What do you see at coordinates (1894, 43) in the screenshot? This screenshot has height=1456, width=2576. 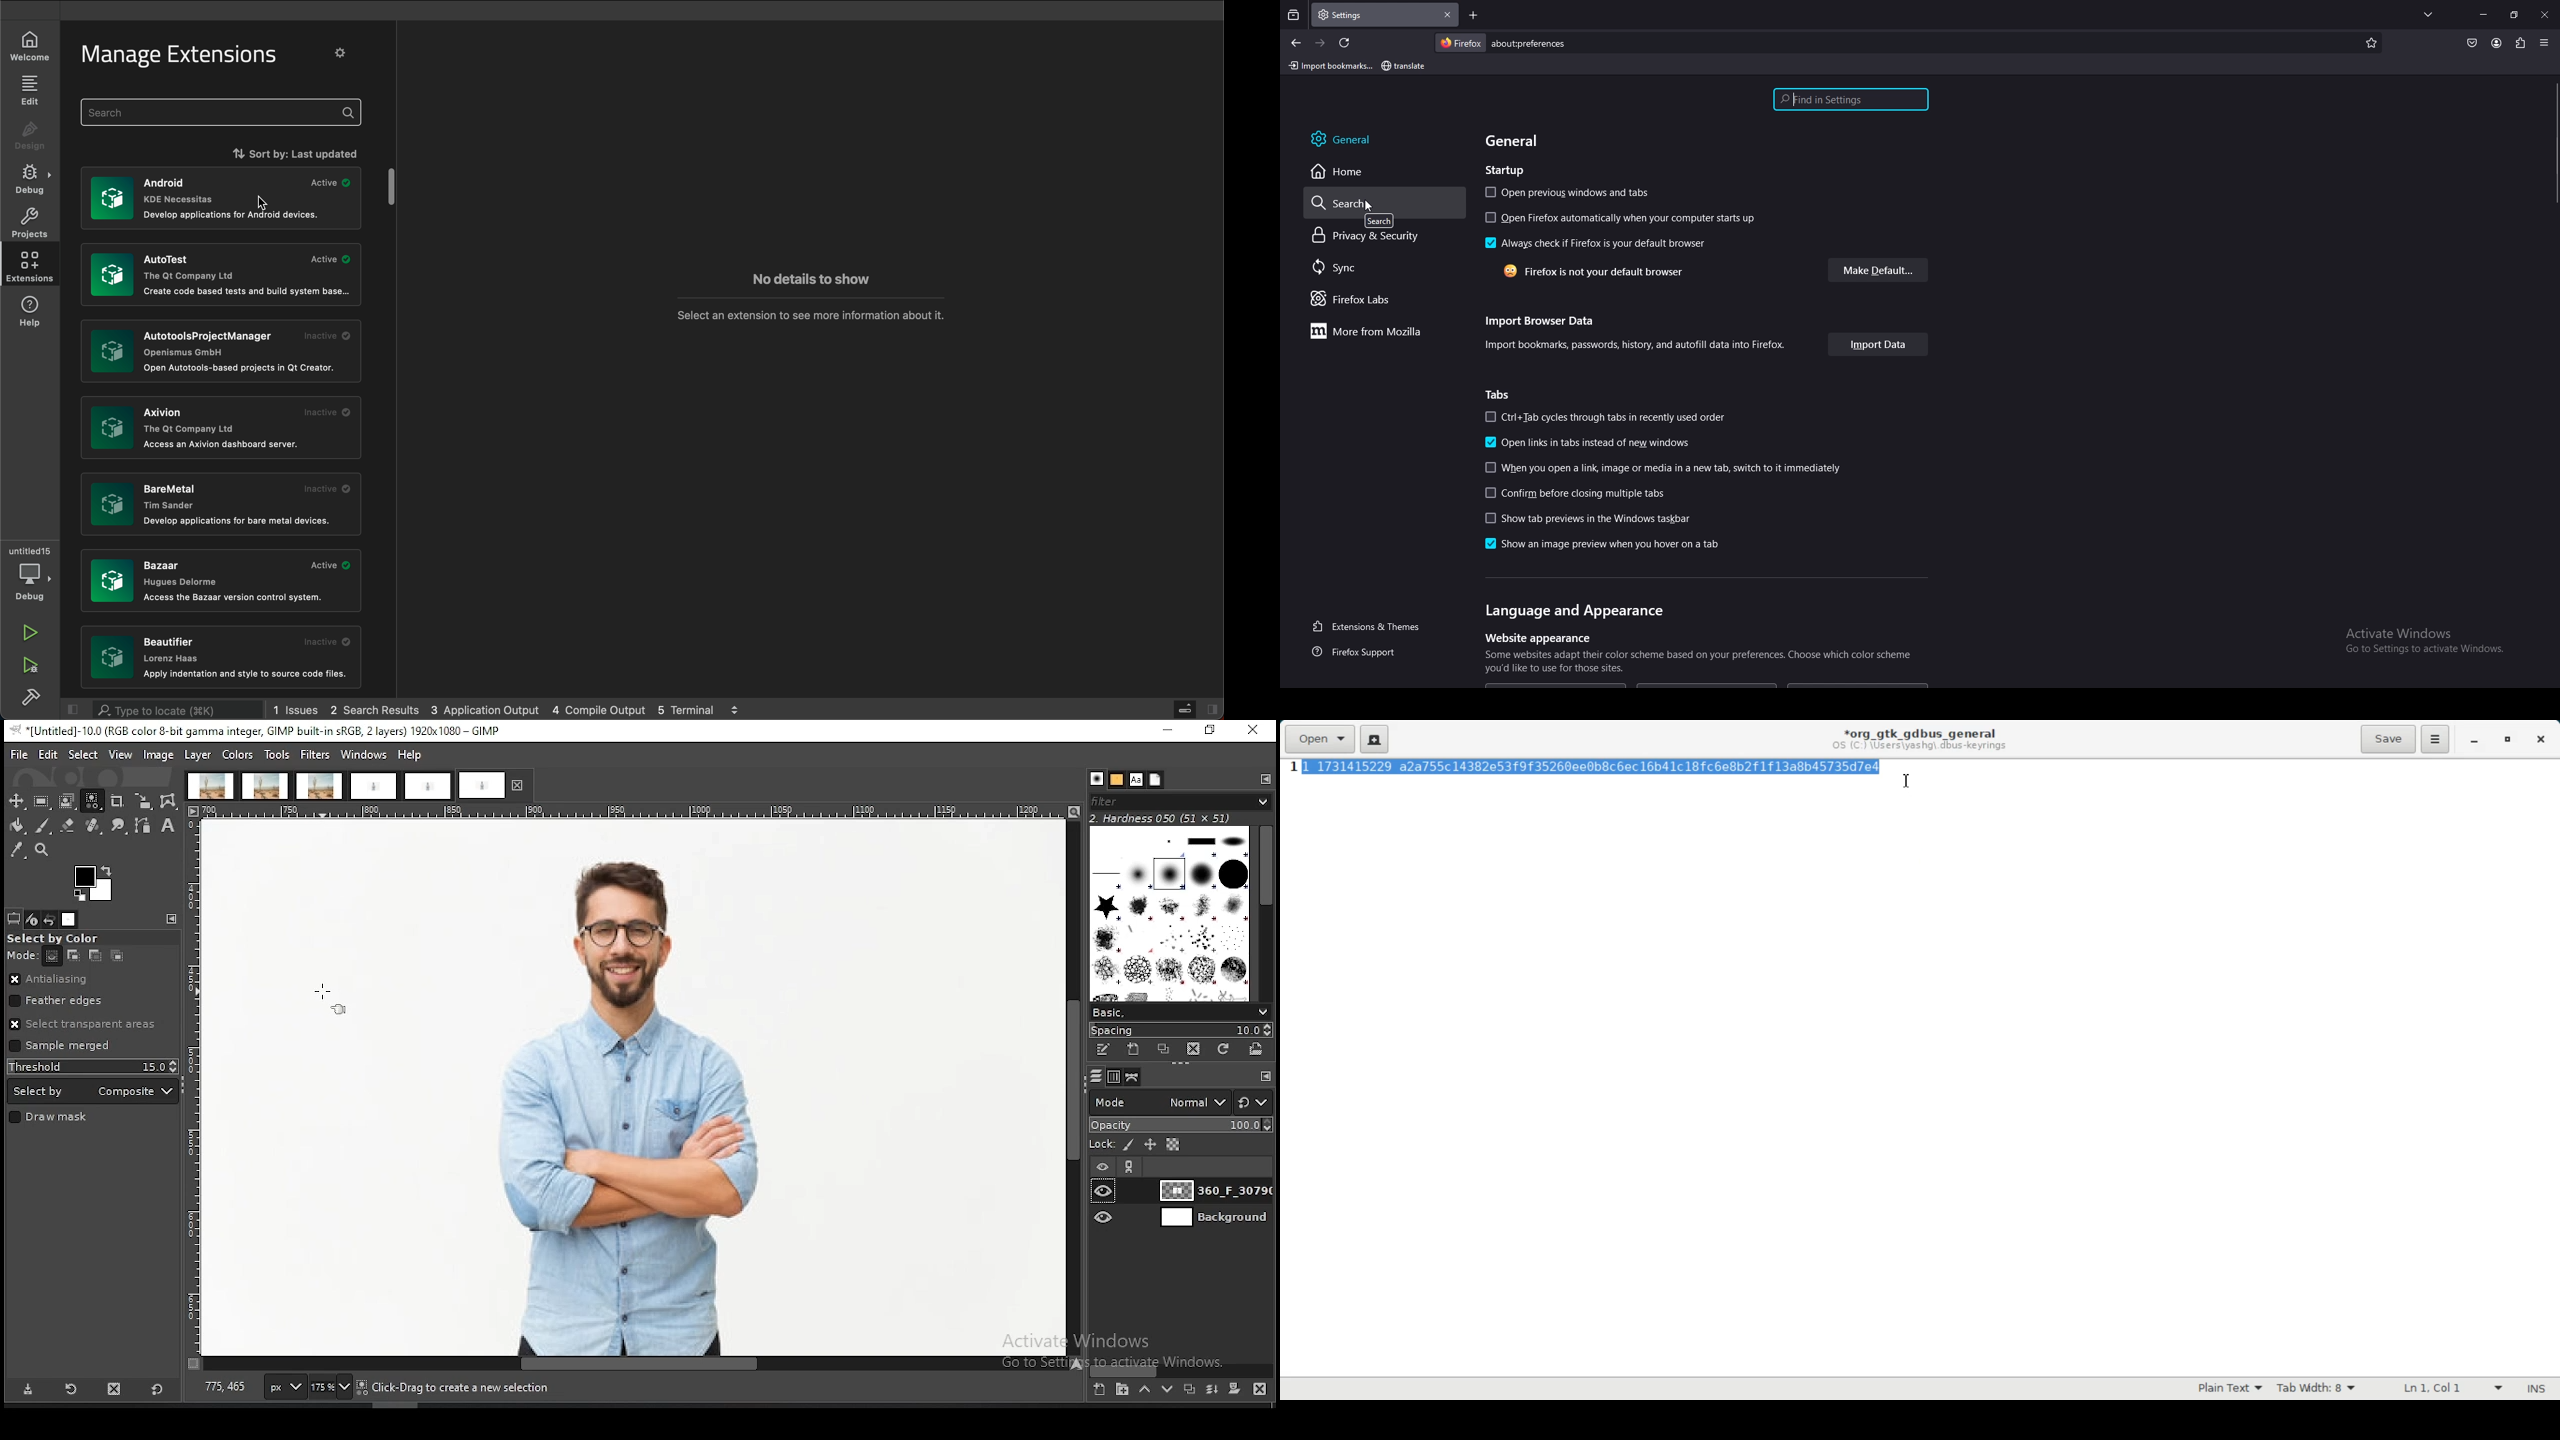 I see `search bar` at bounding box center [1894, 43].